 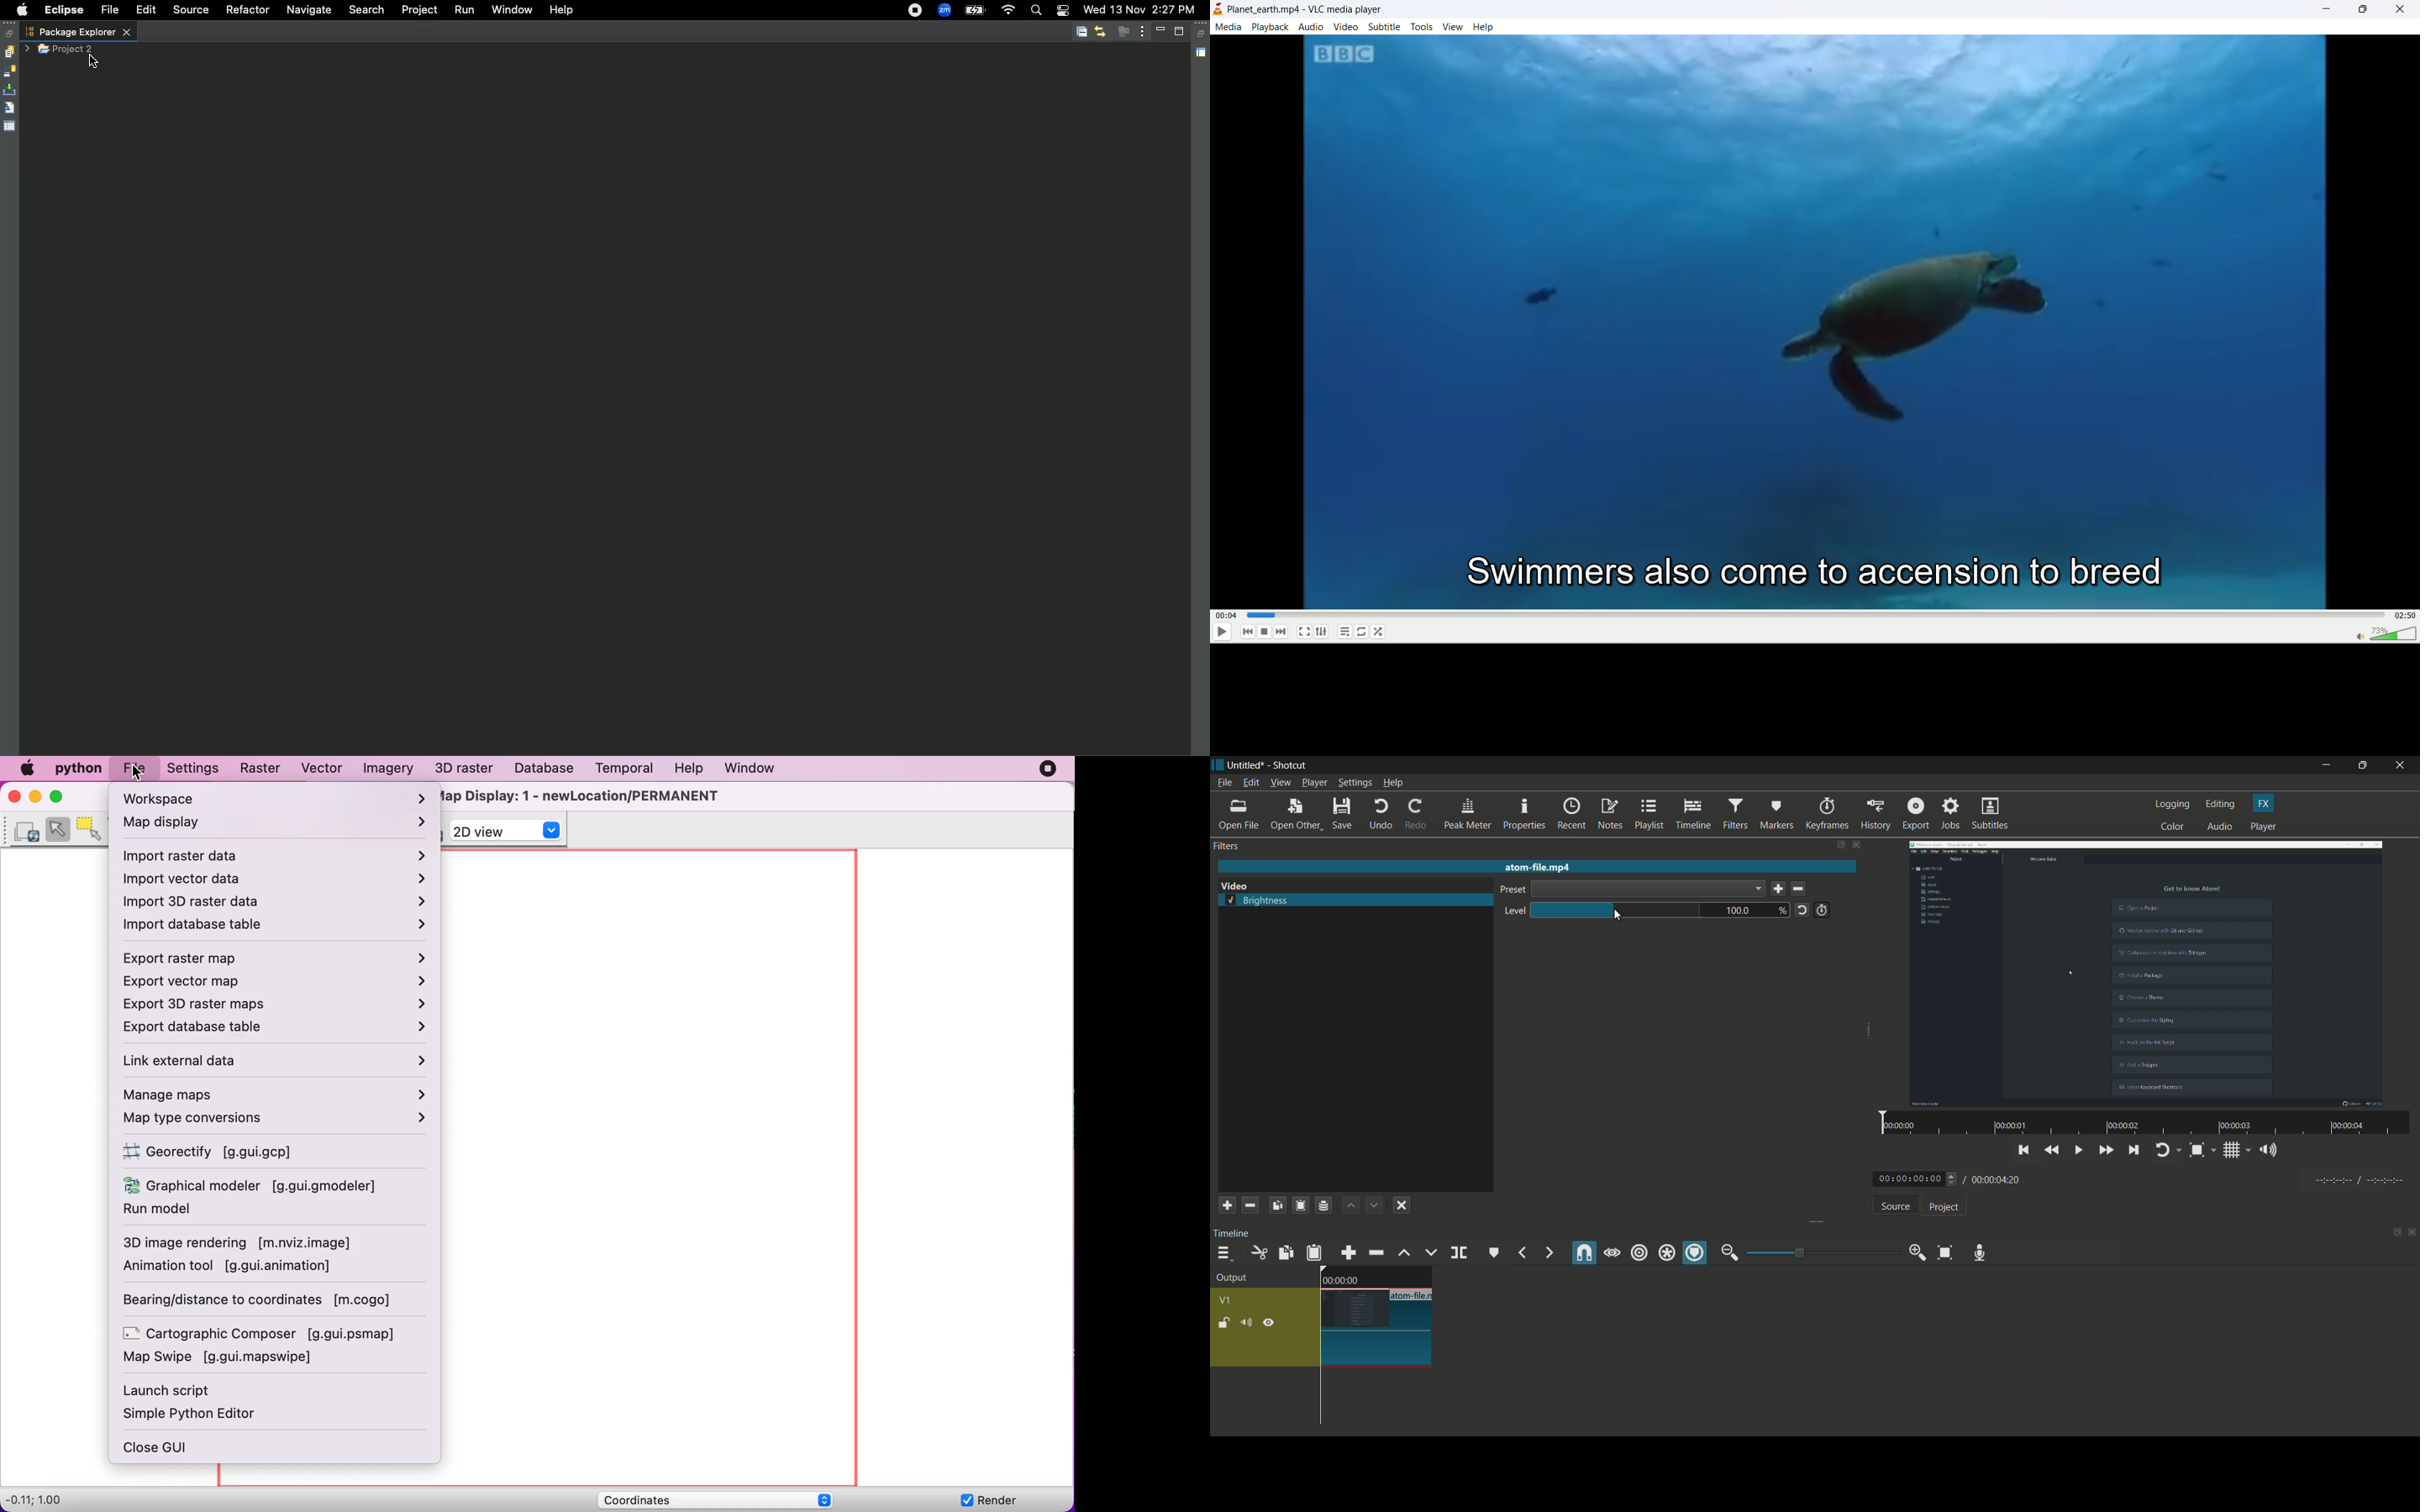 What do you see at coordinates (1995, 1177) in the screenshot?
I see `/ 00:00:04:20 (total time)` at bounding box center [1995, 1177].